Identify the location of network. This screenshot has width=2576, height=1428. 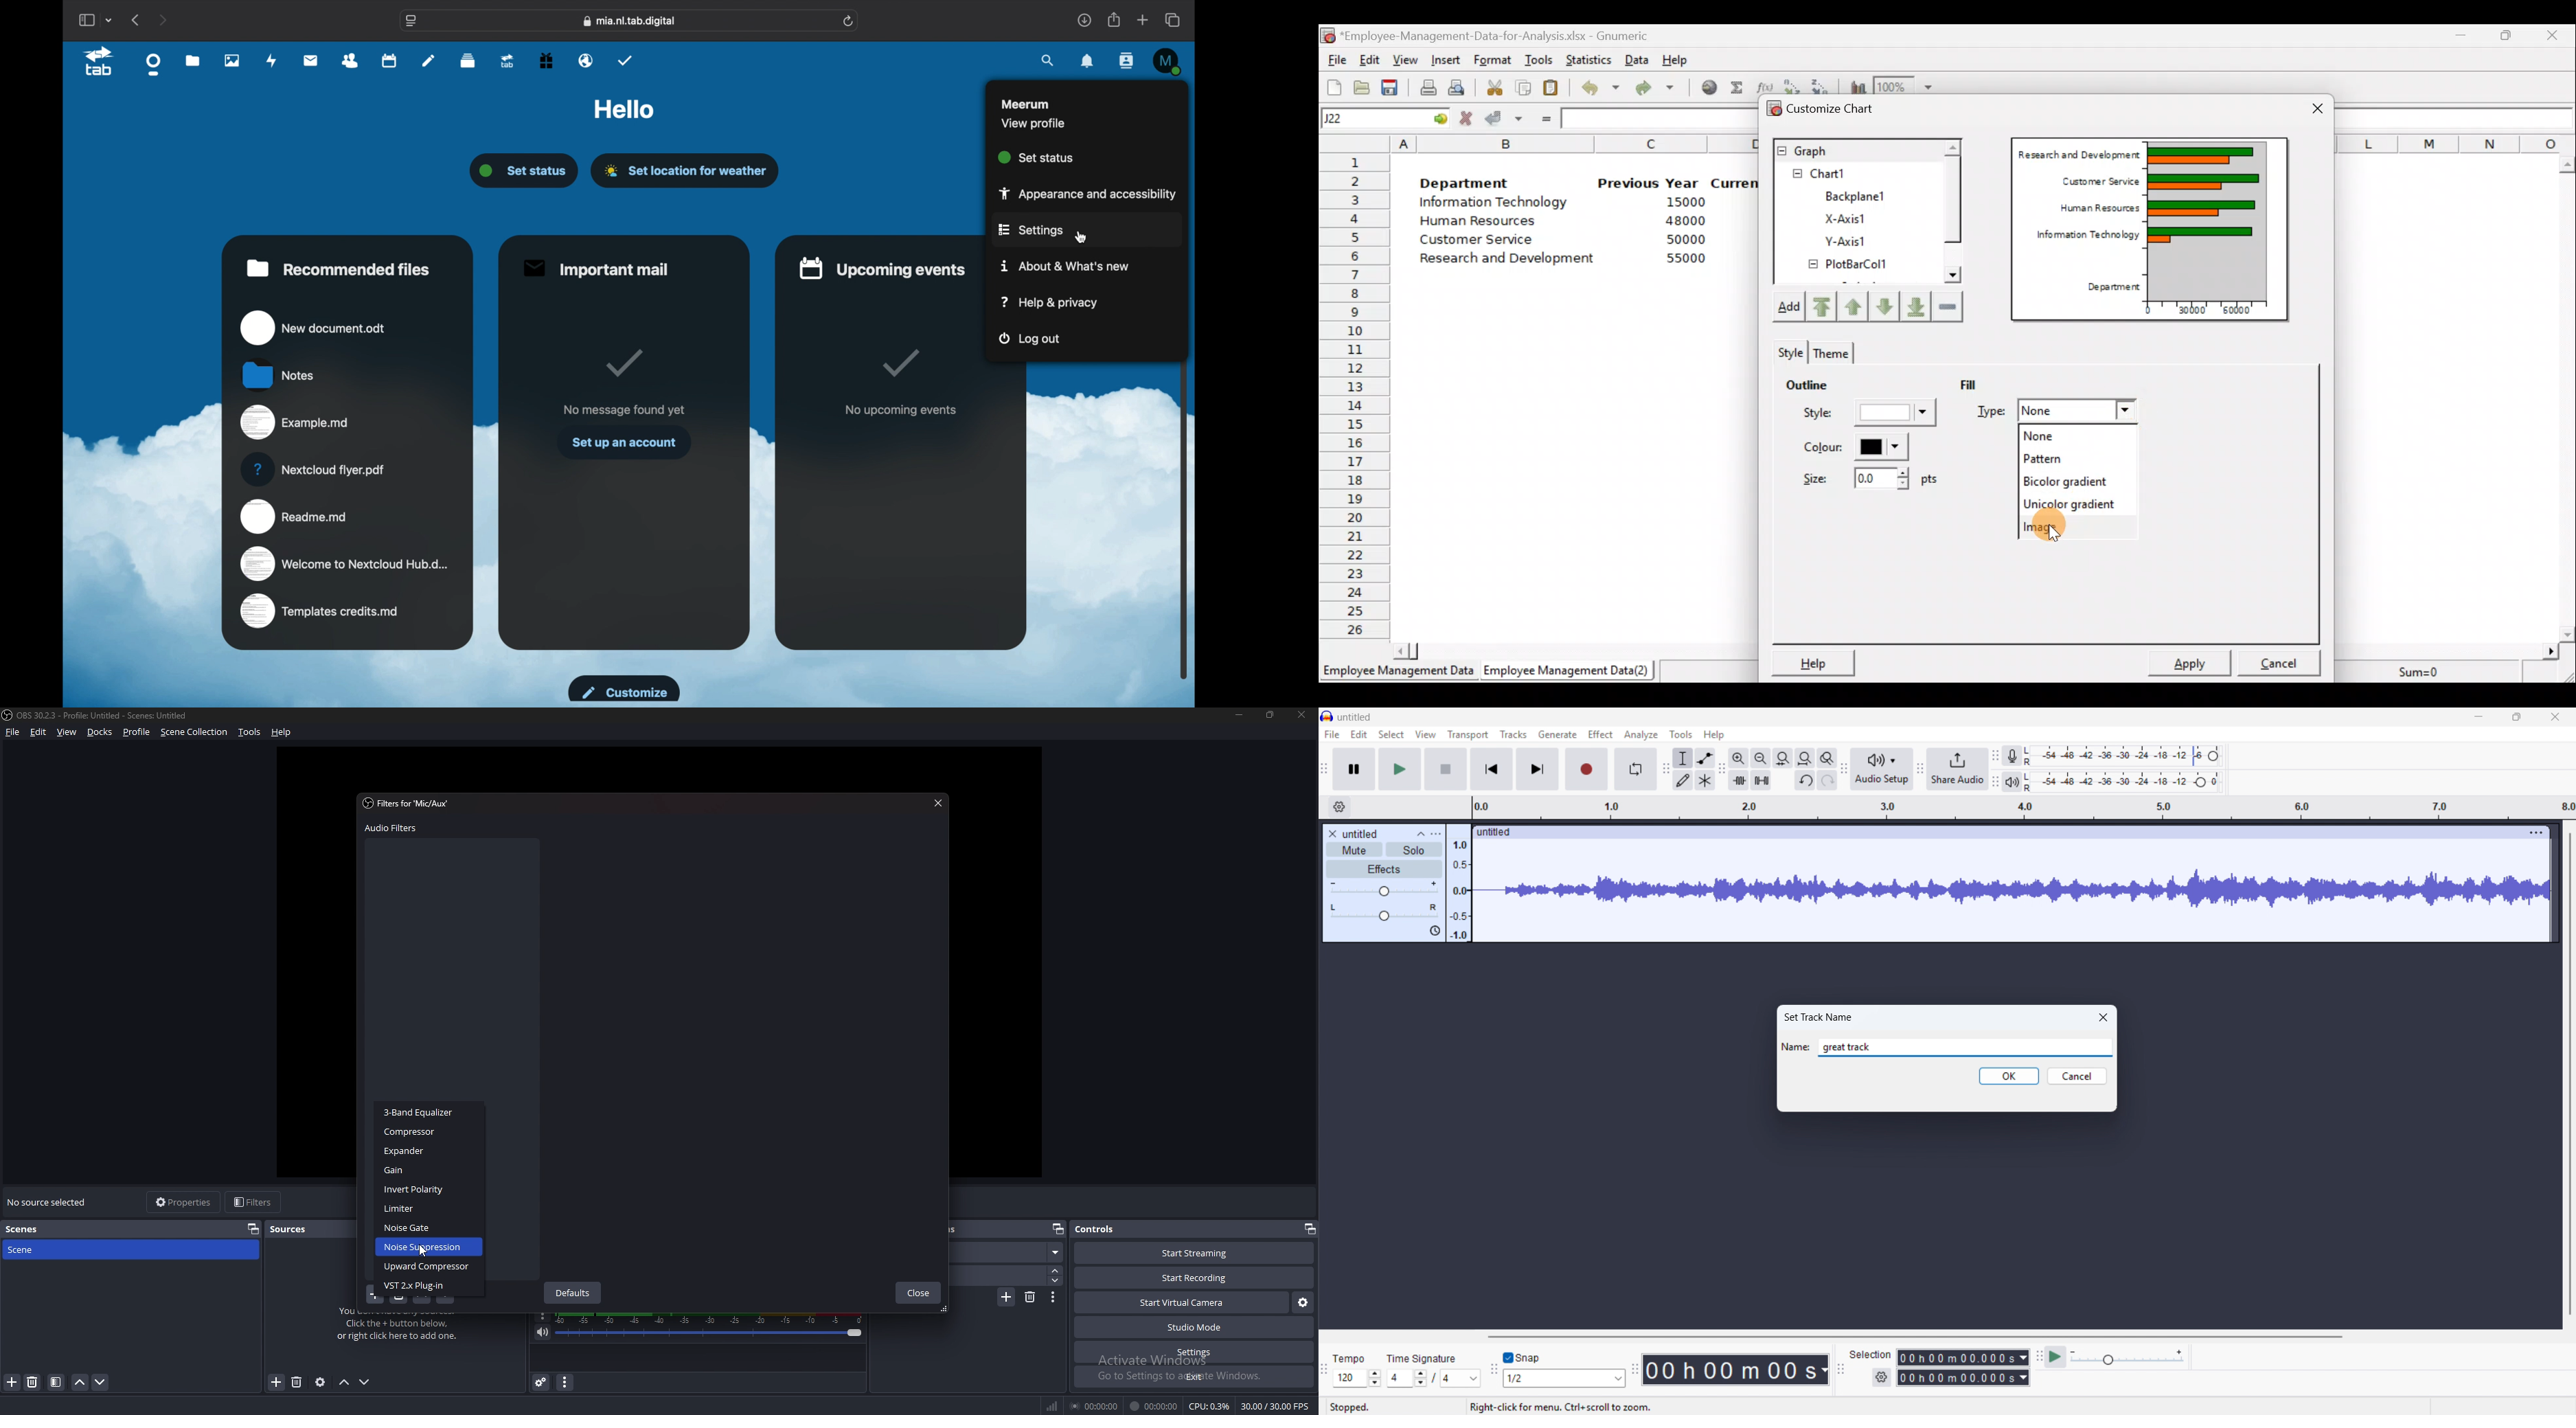
(1051, 1406).